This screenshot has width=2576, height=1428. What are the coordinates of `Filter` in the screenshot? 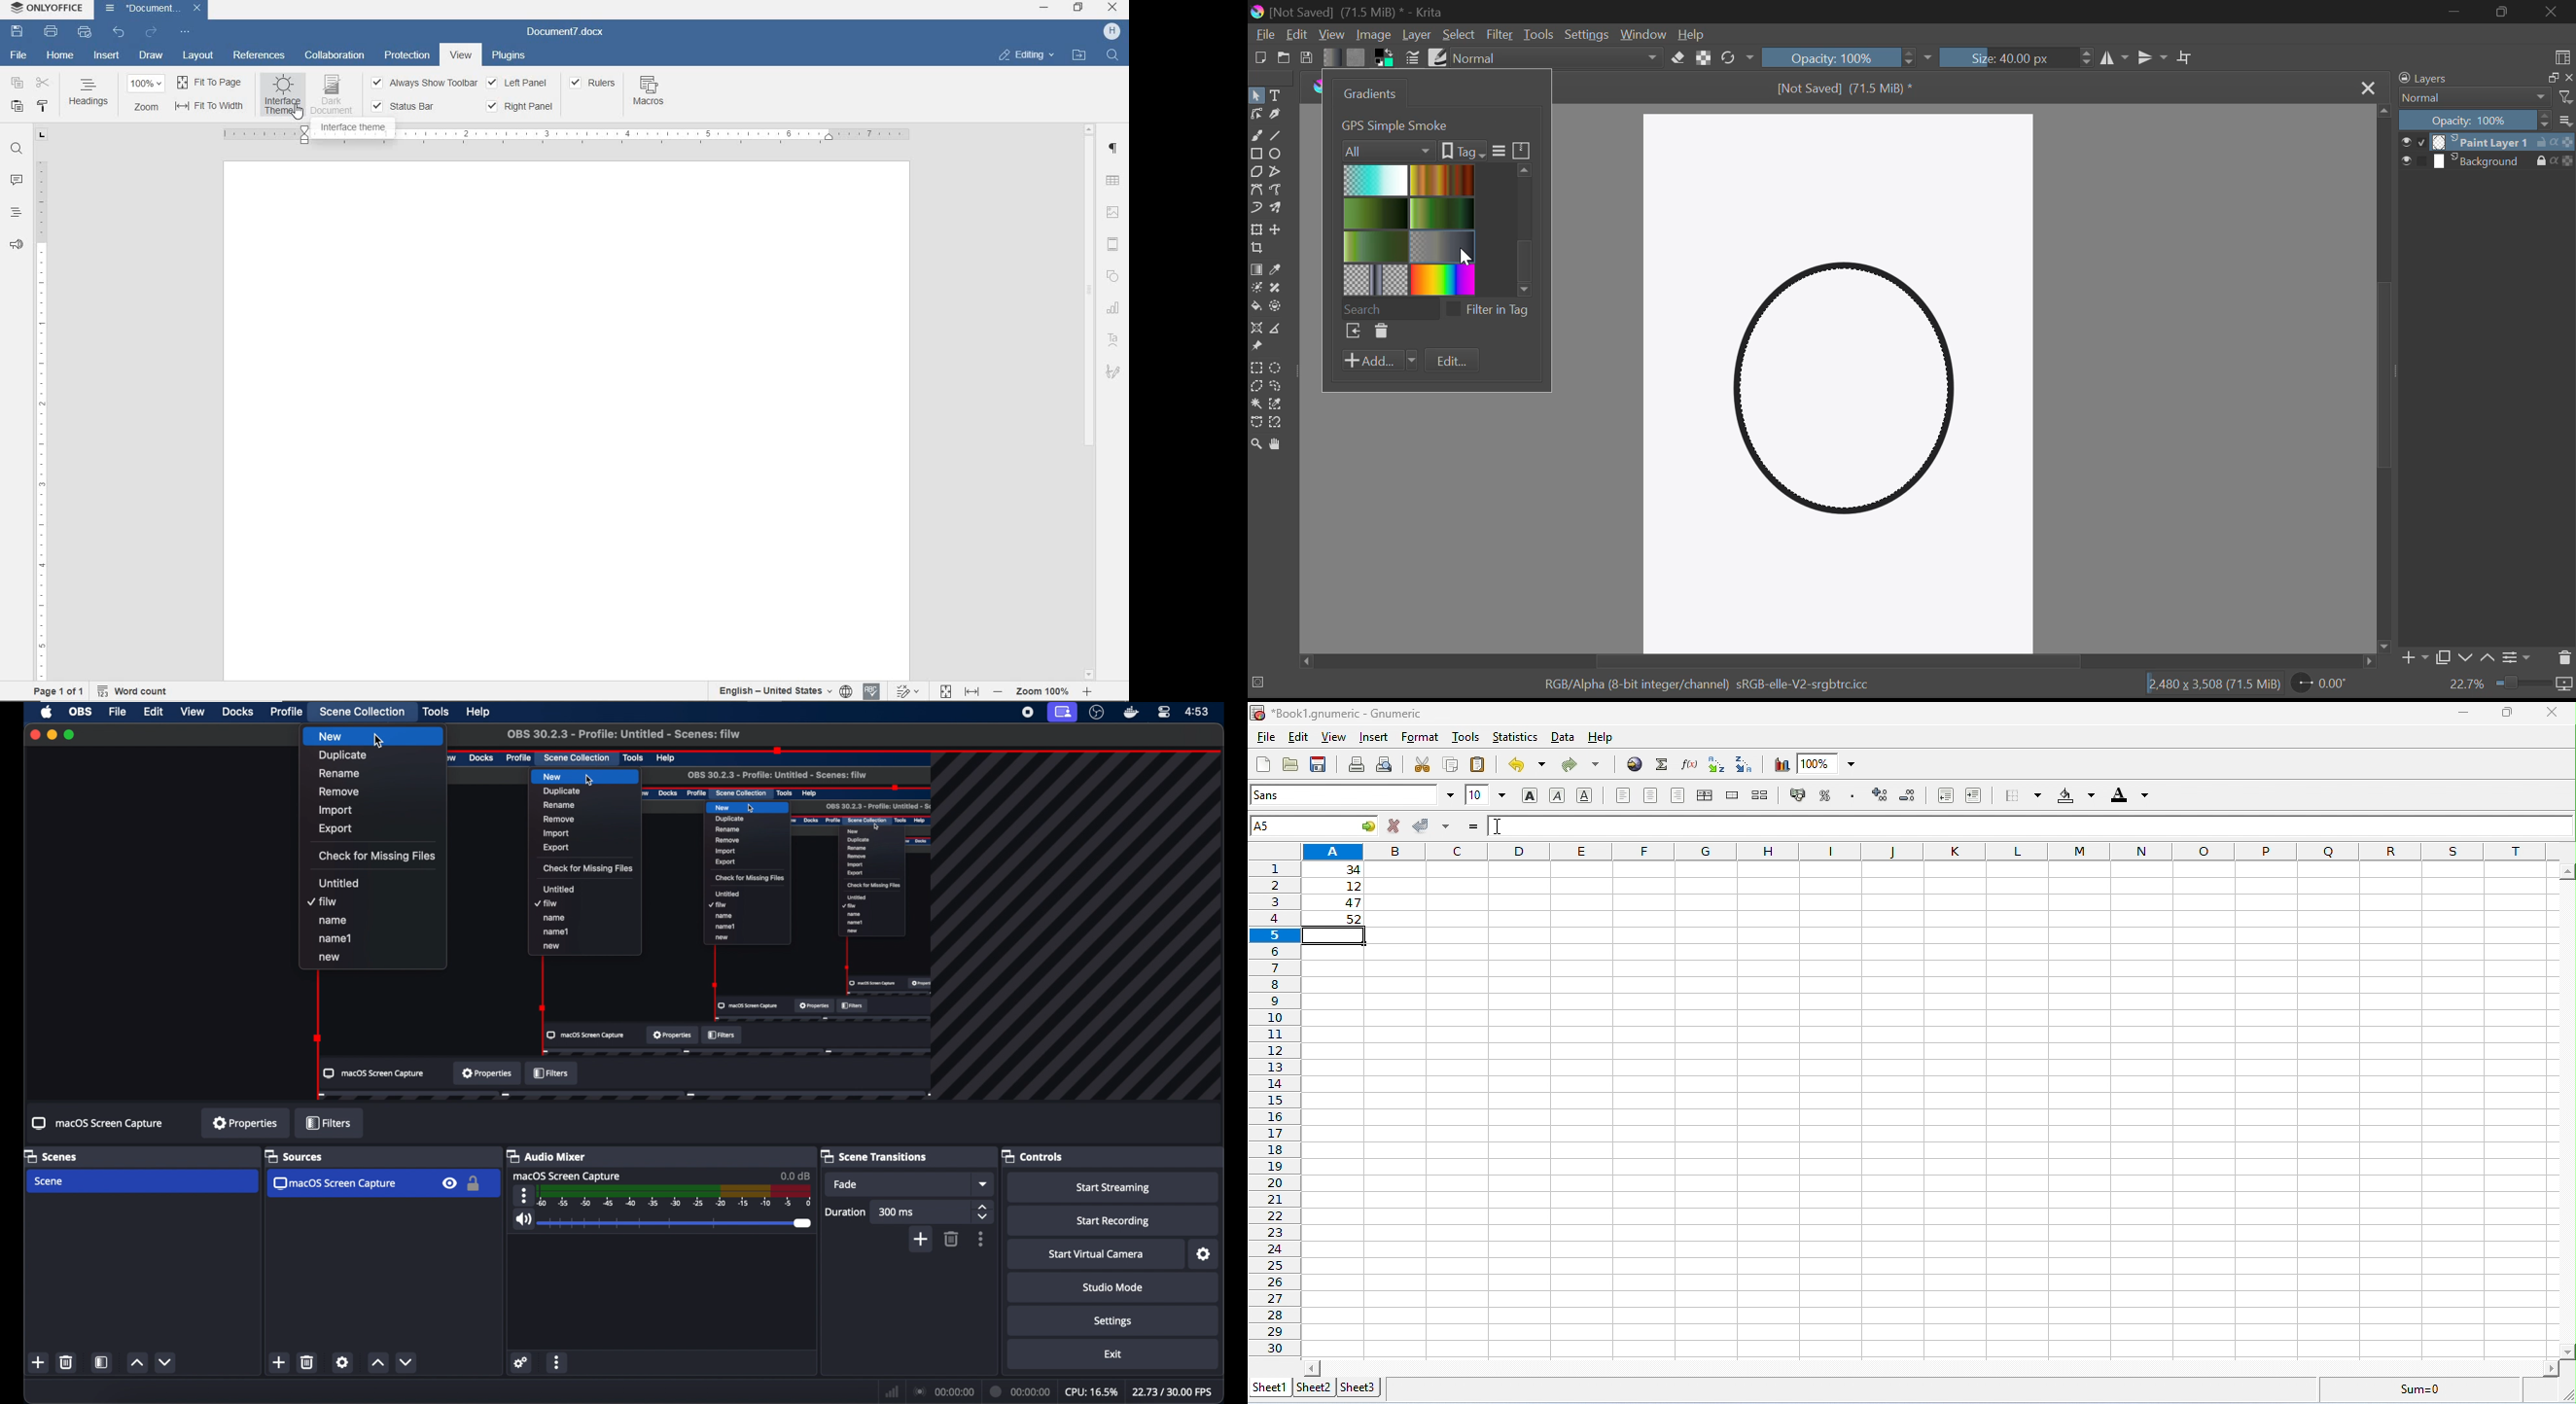 It's located at (1499, 35).